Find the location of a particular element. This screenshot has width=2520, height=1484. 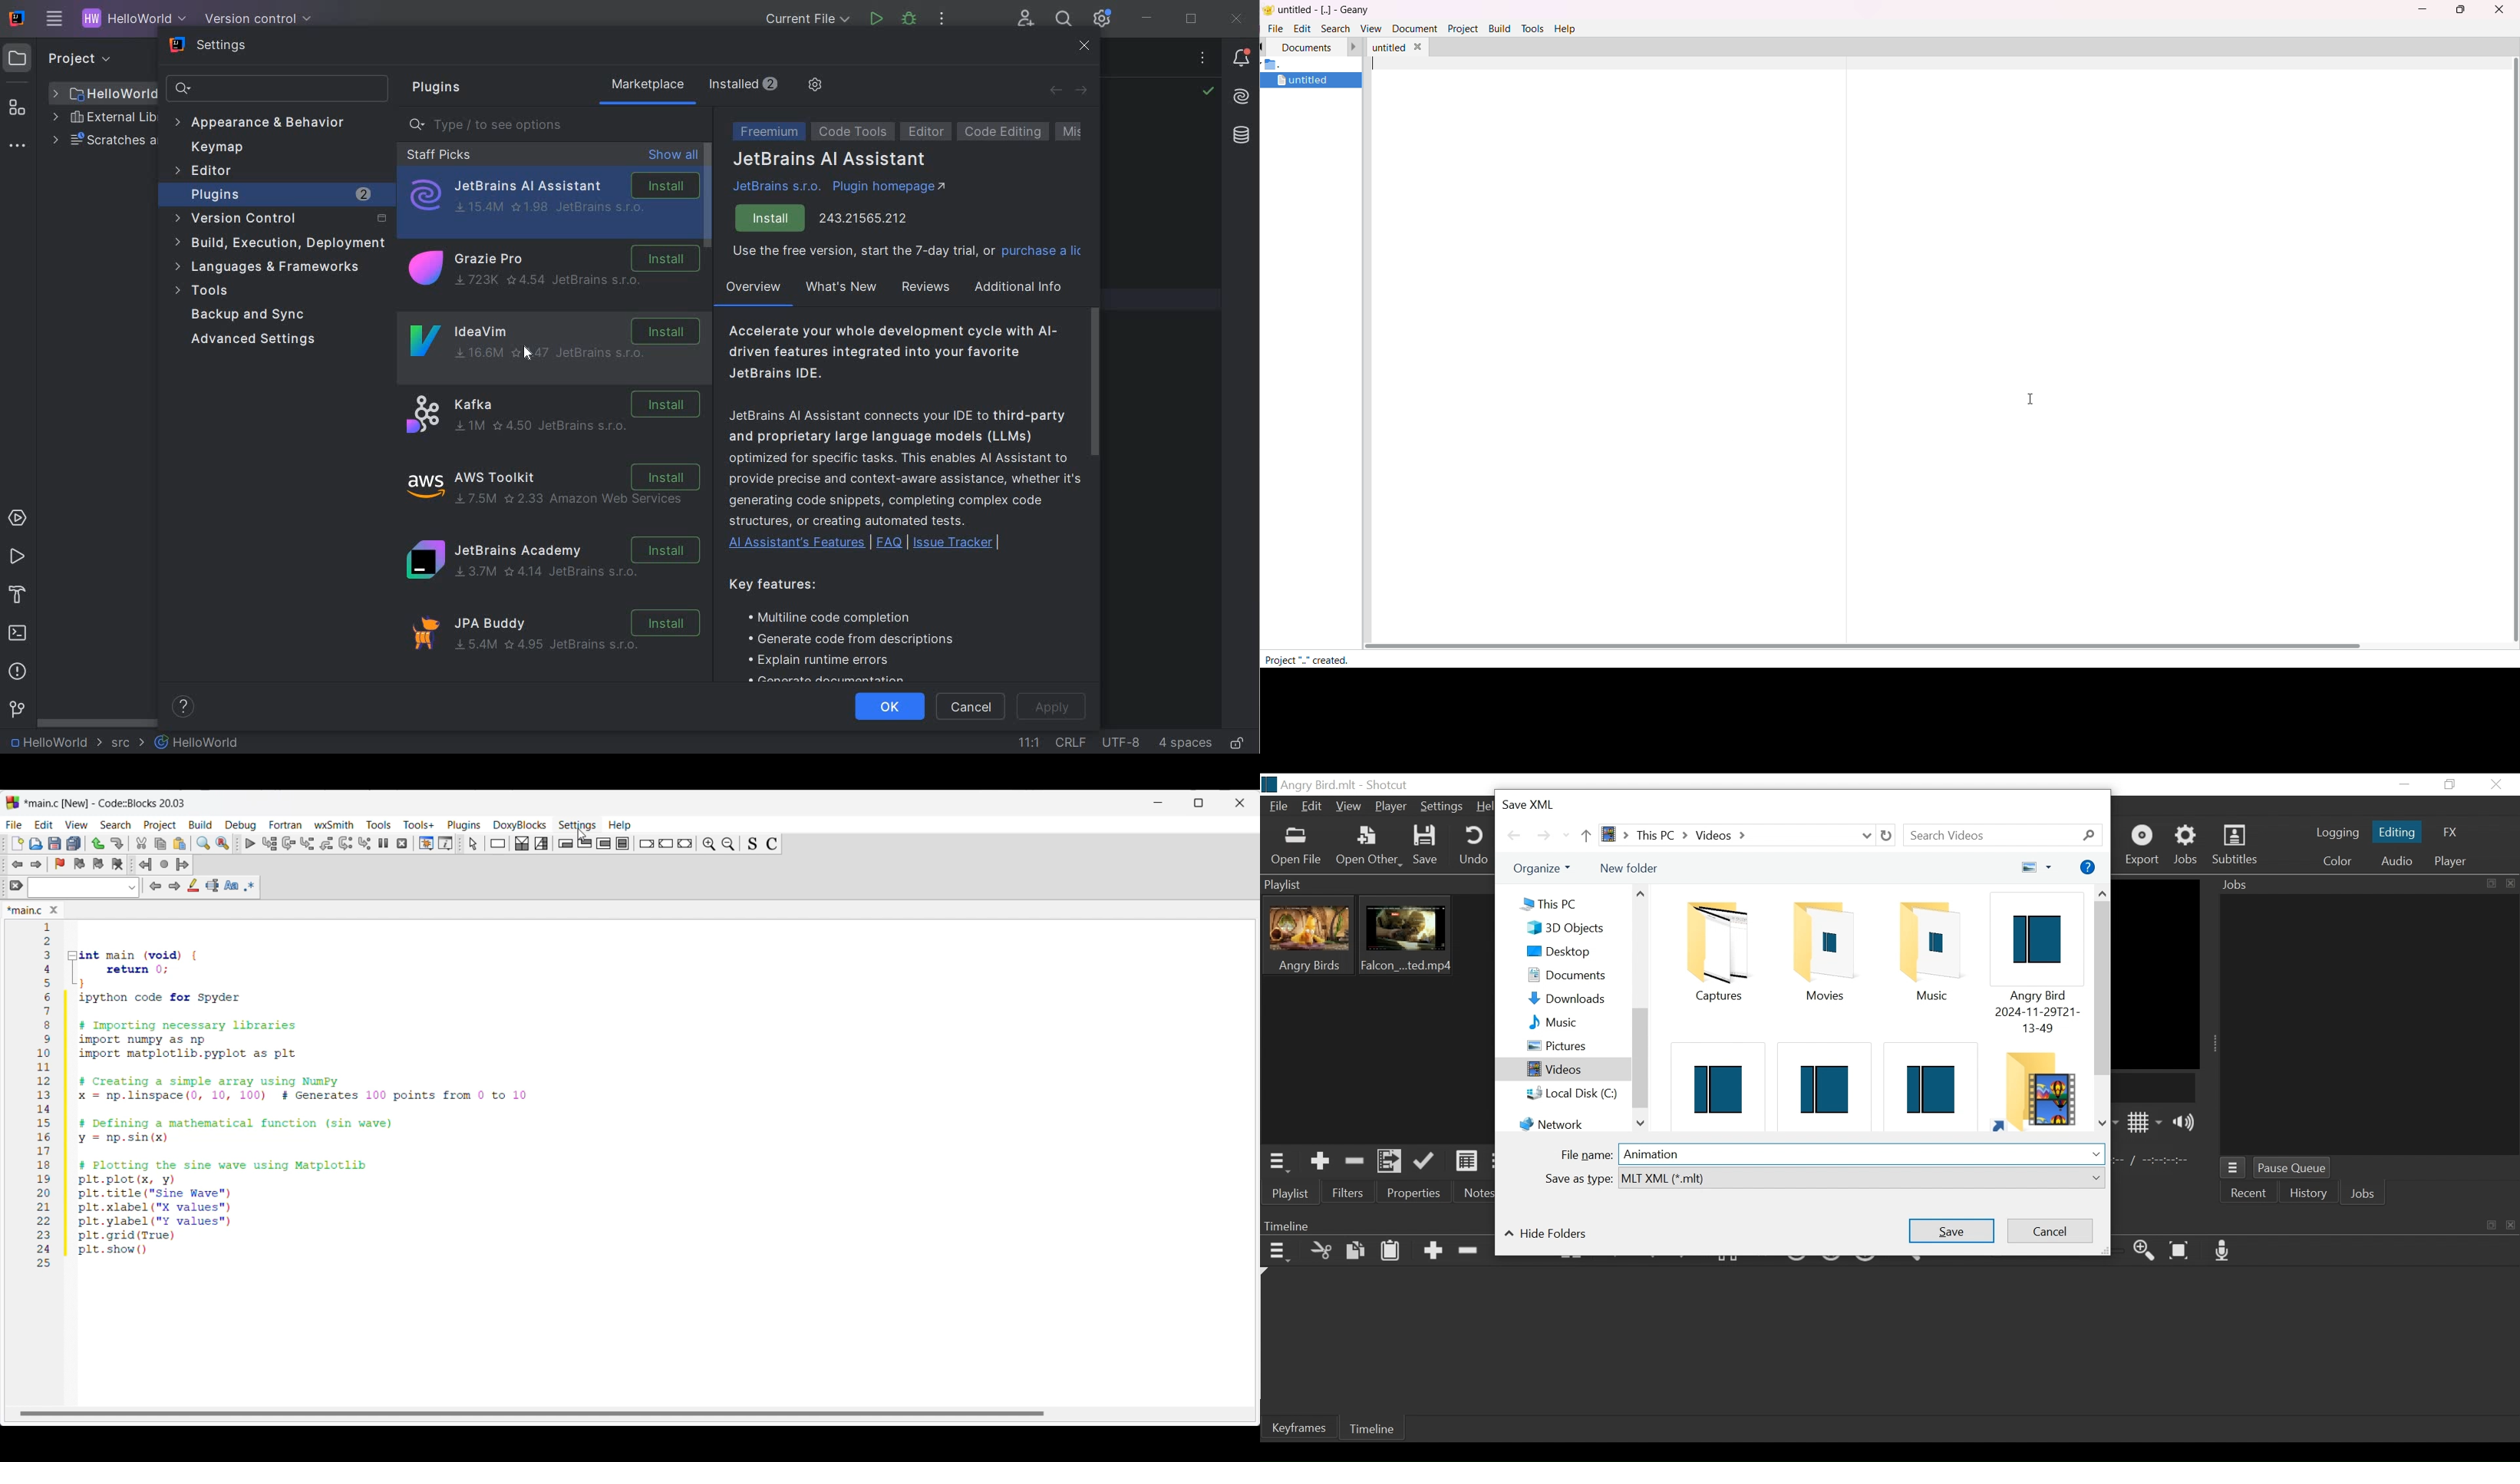

Undo is located at coordinates (98, 844).